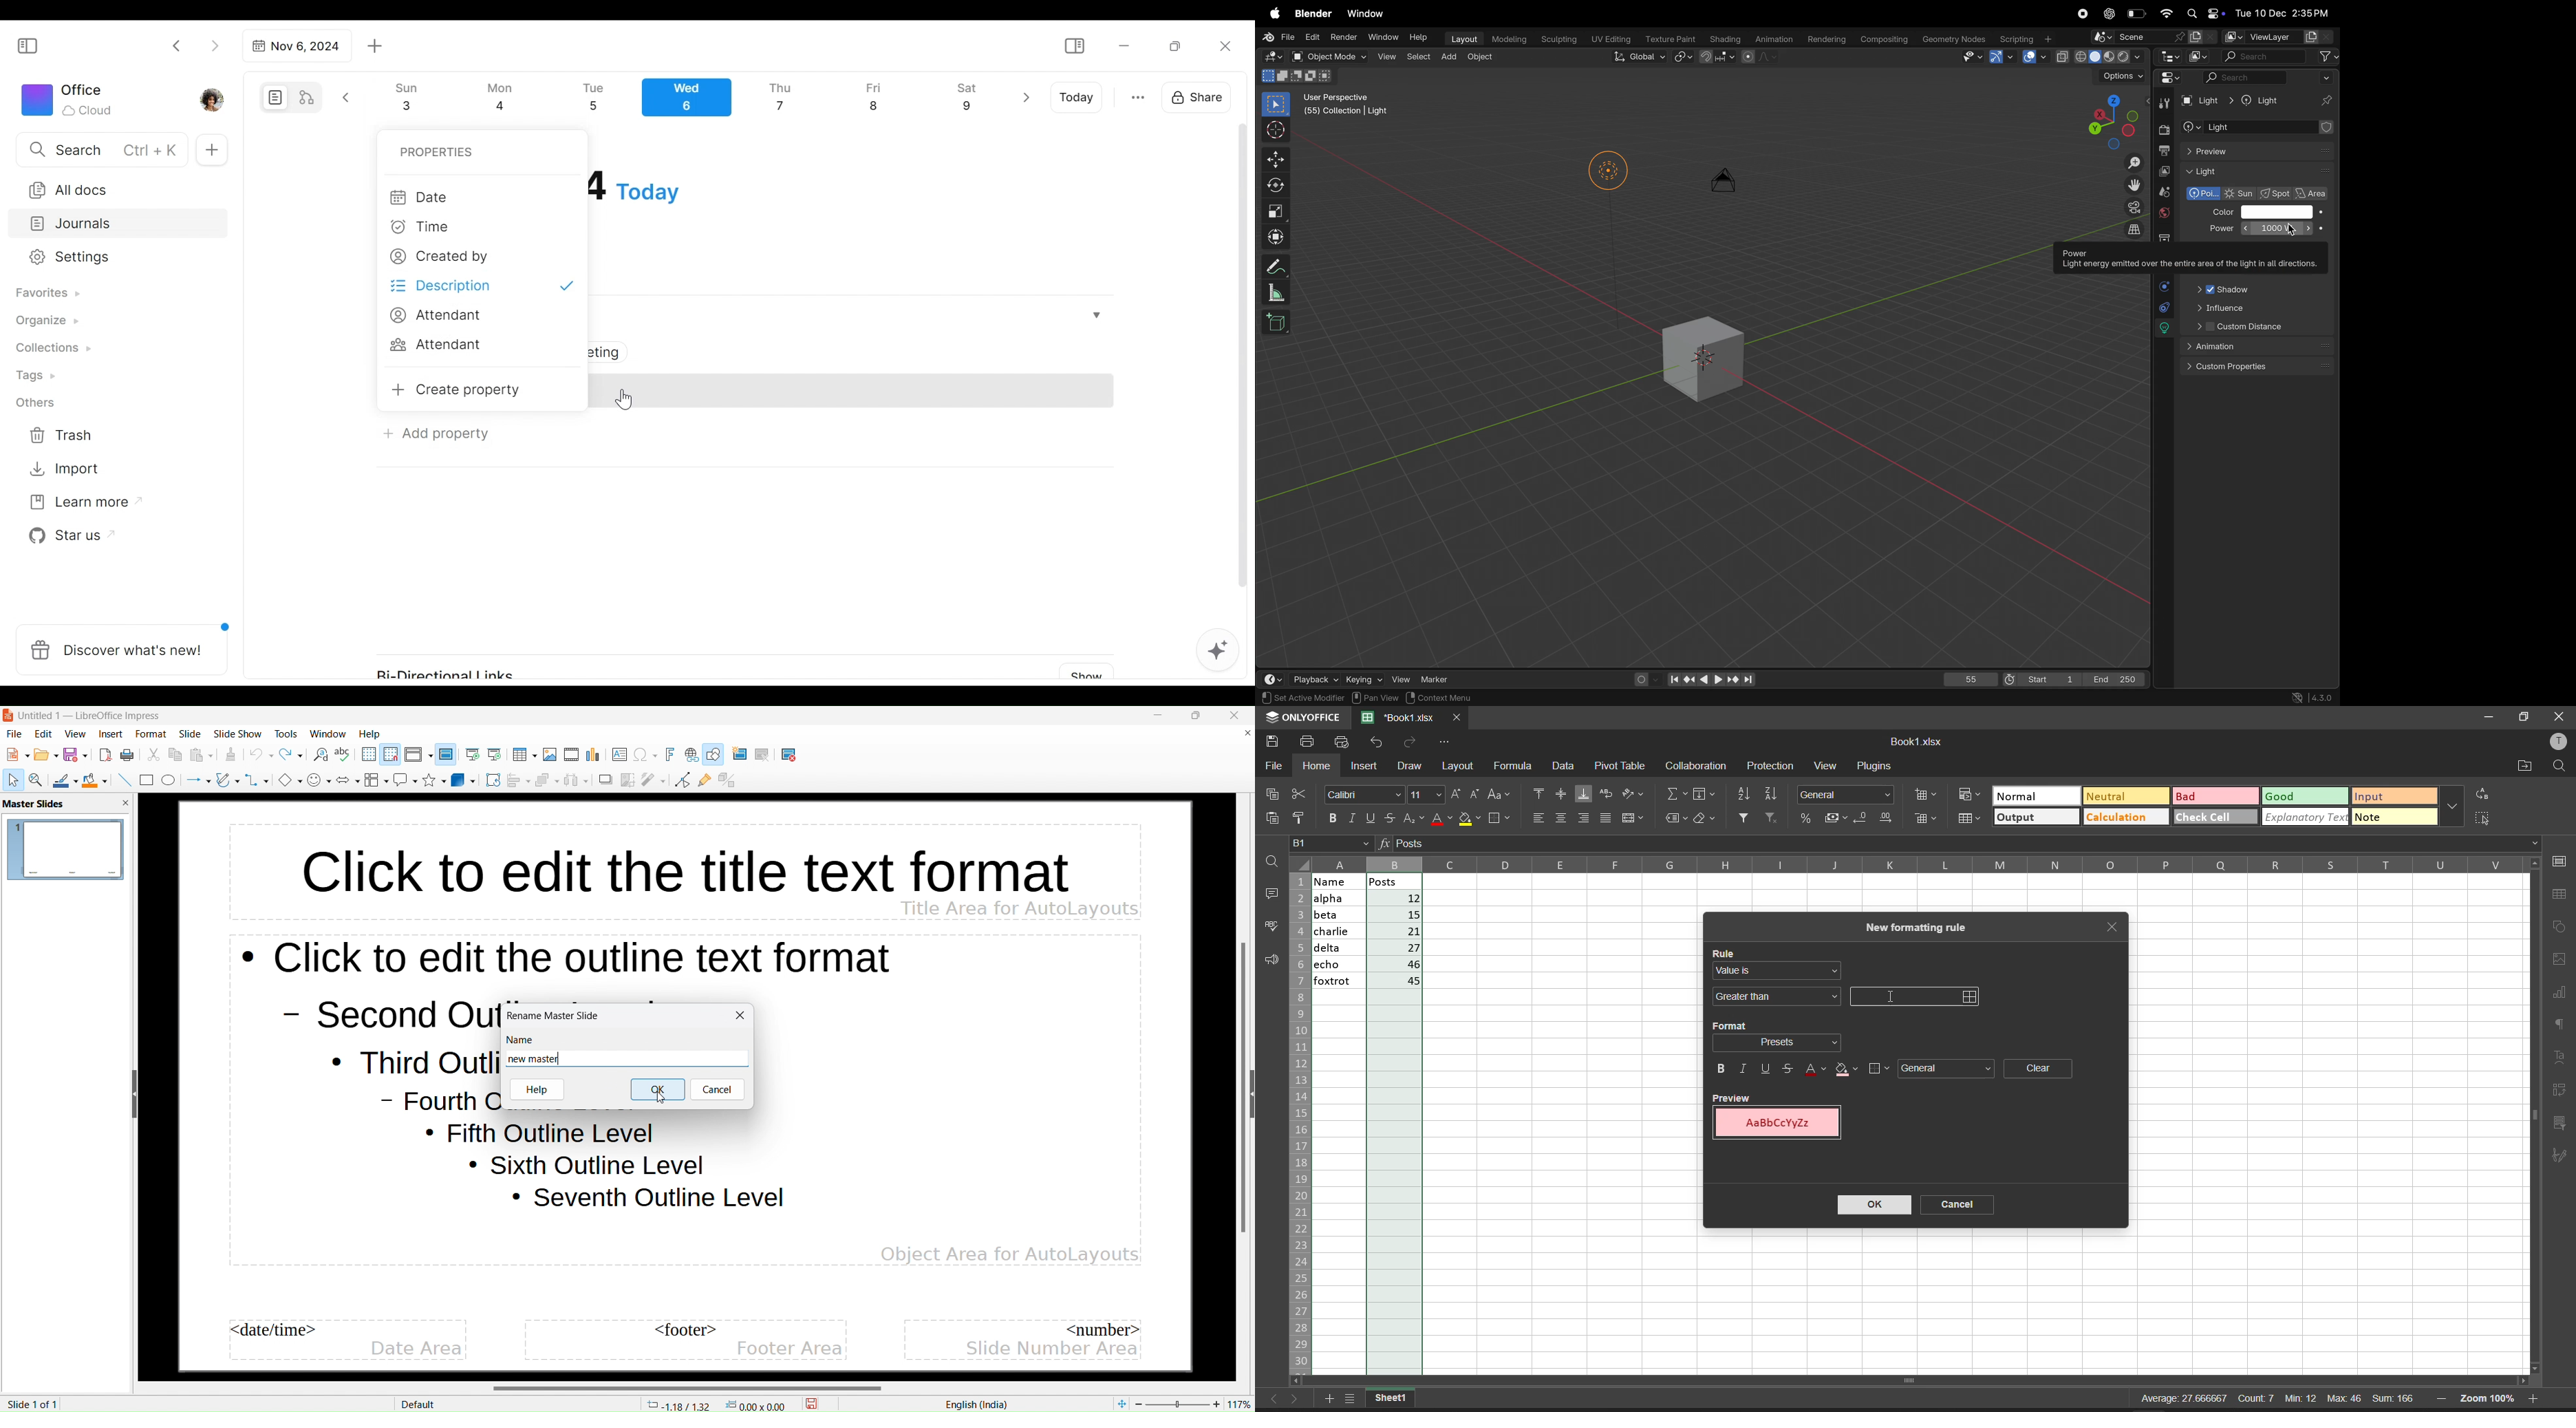 Image resolution: width=2576 pixels, height=1428 pixels. I want to click on change case, so click(1500, 795).